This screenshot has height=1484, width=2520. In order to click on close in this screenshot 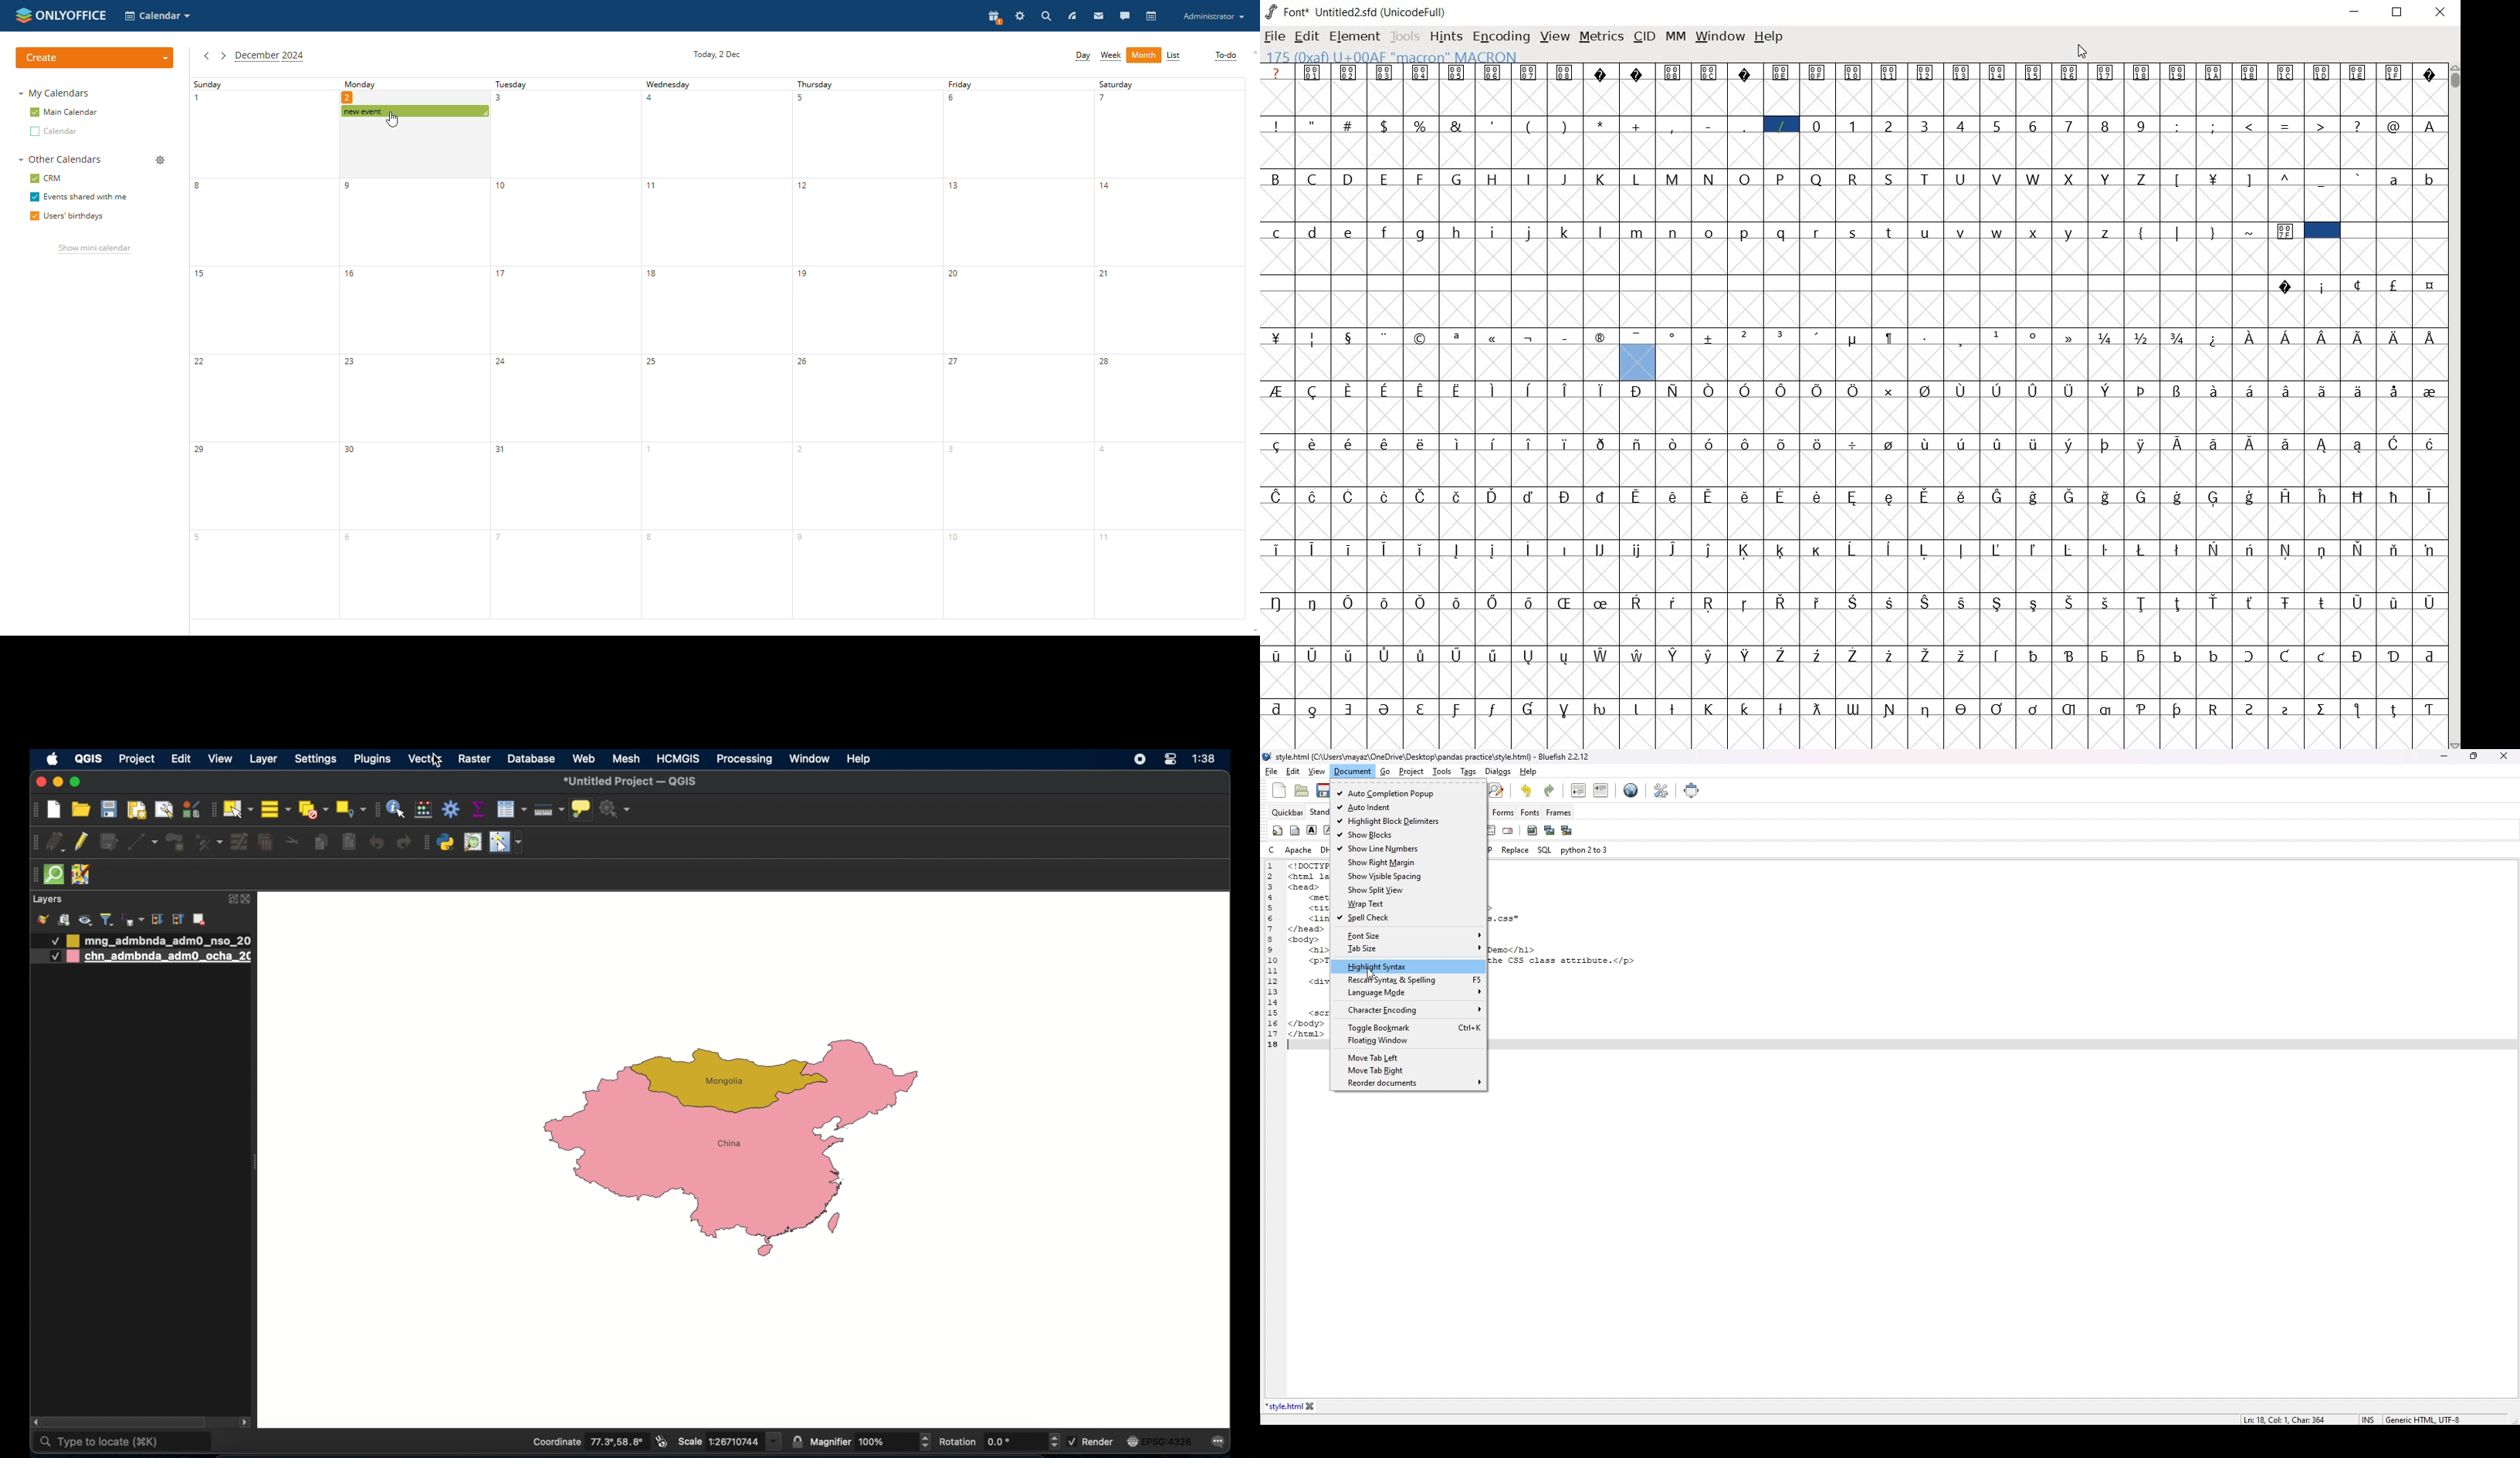, I will do `click(2503, 756)`.